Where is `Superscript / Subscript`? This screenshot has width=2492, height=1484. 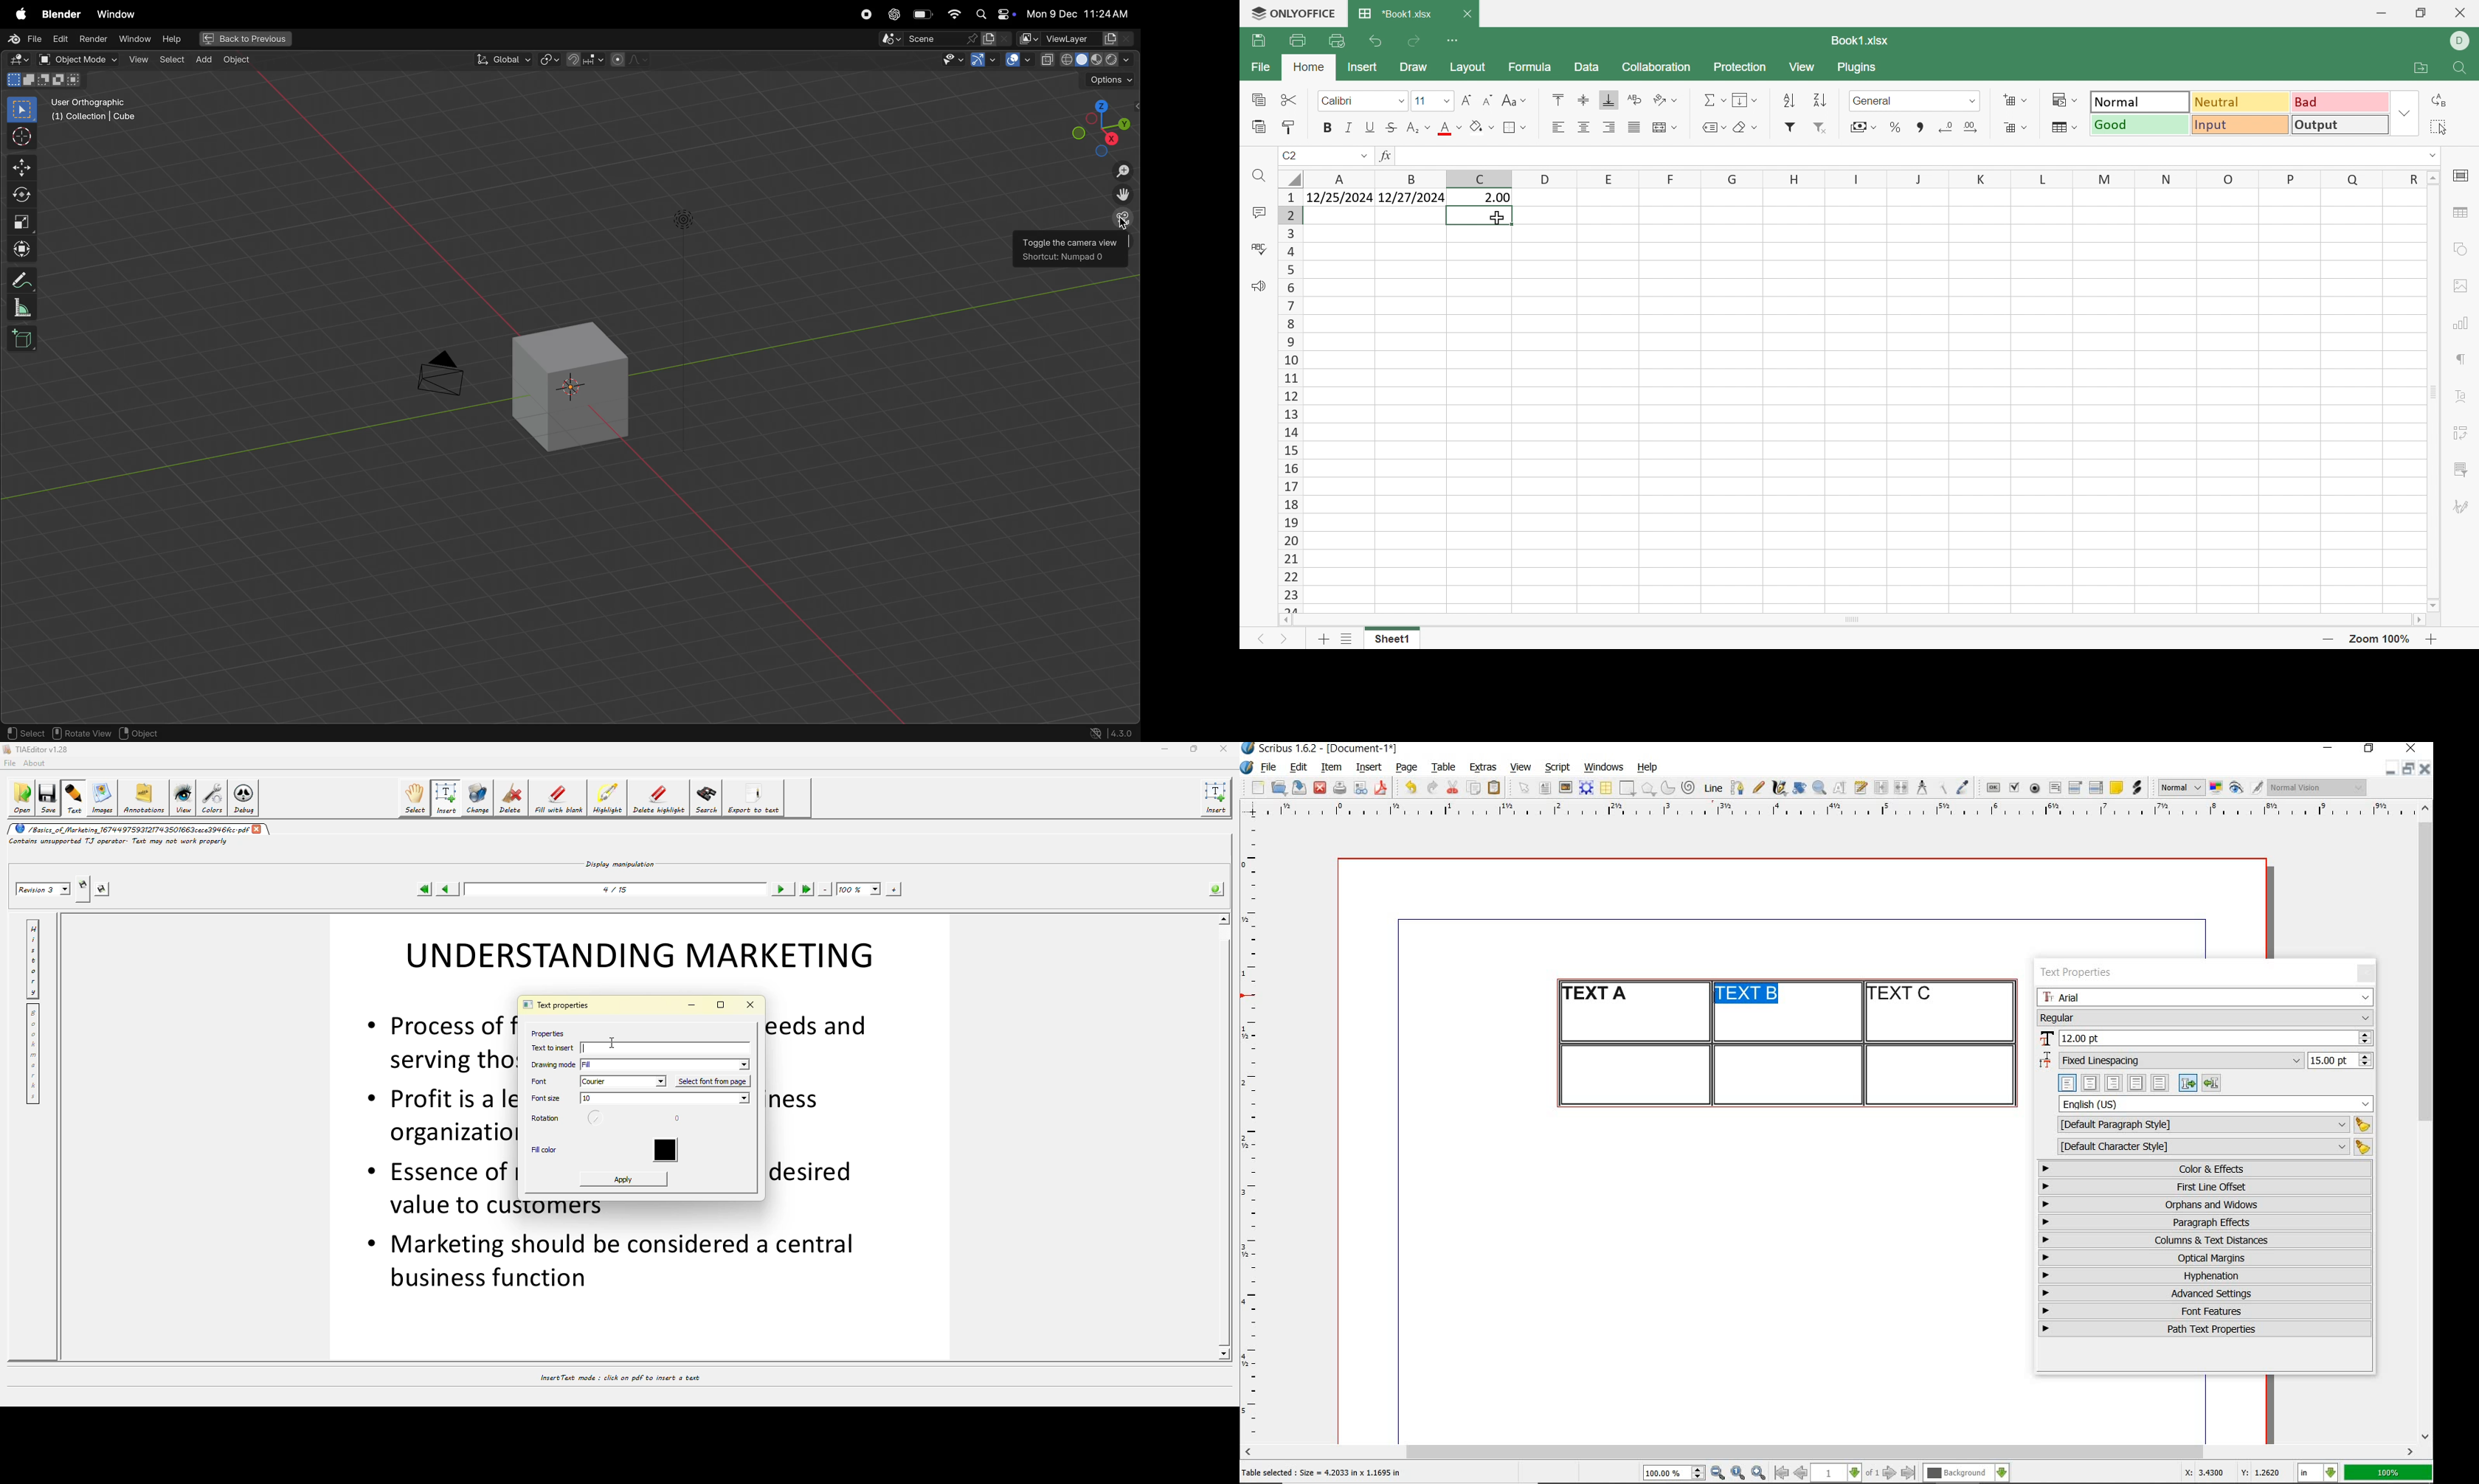
Superscript / Subscript is located at coordinates (1419, 127).